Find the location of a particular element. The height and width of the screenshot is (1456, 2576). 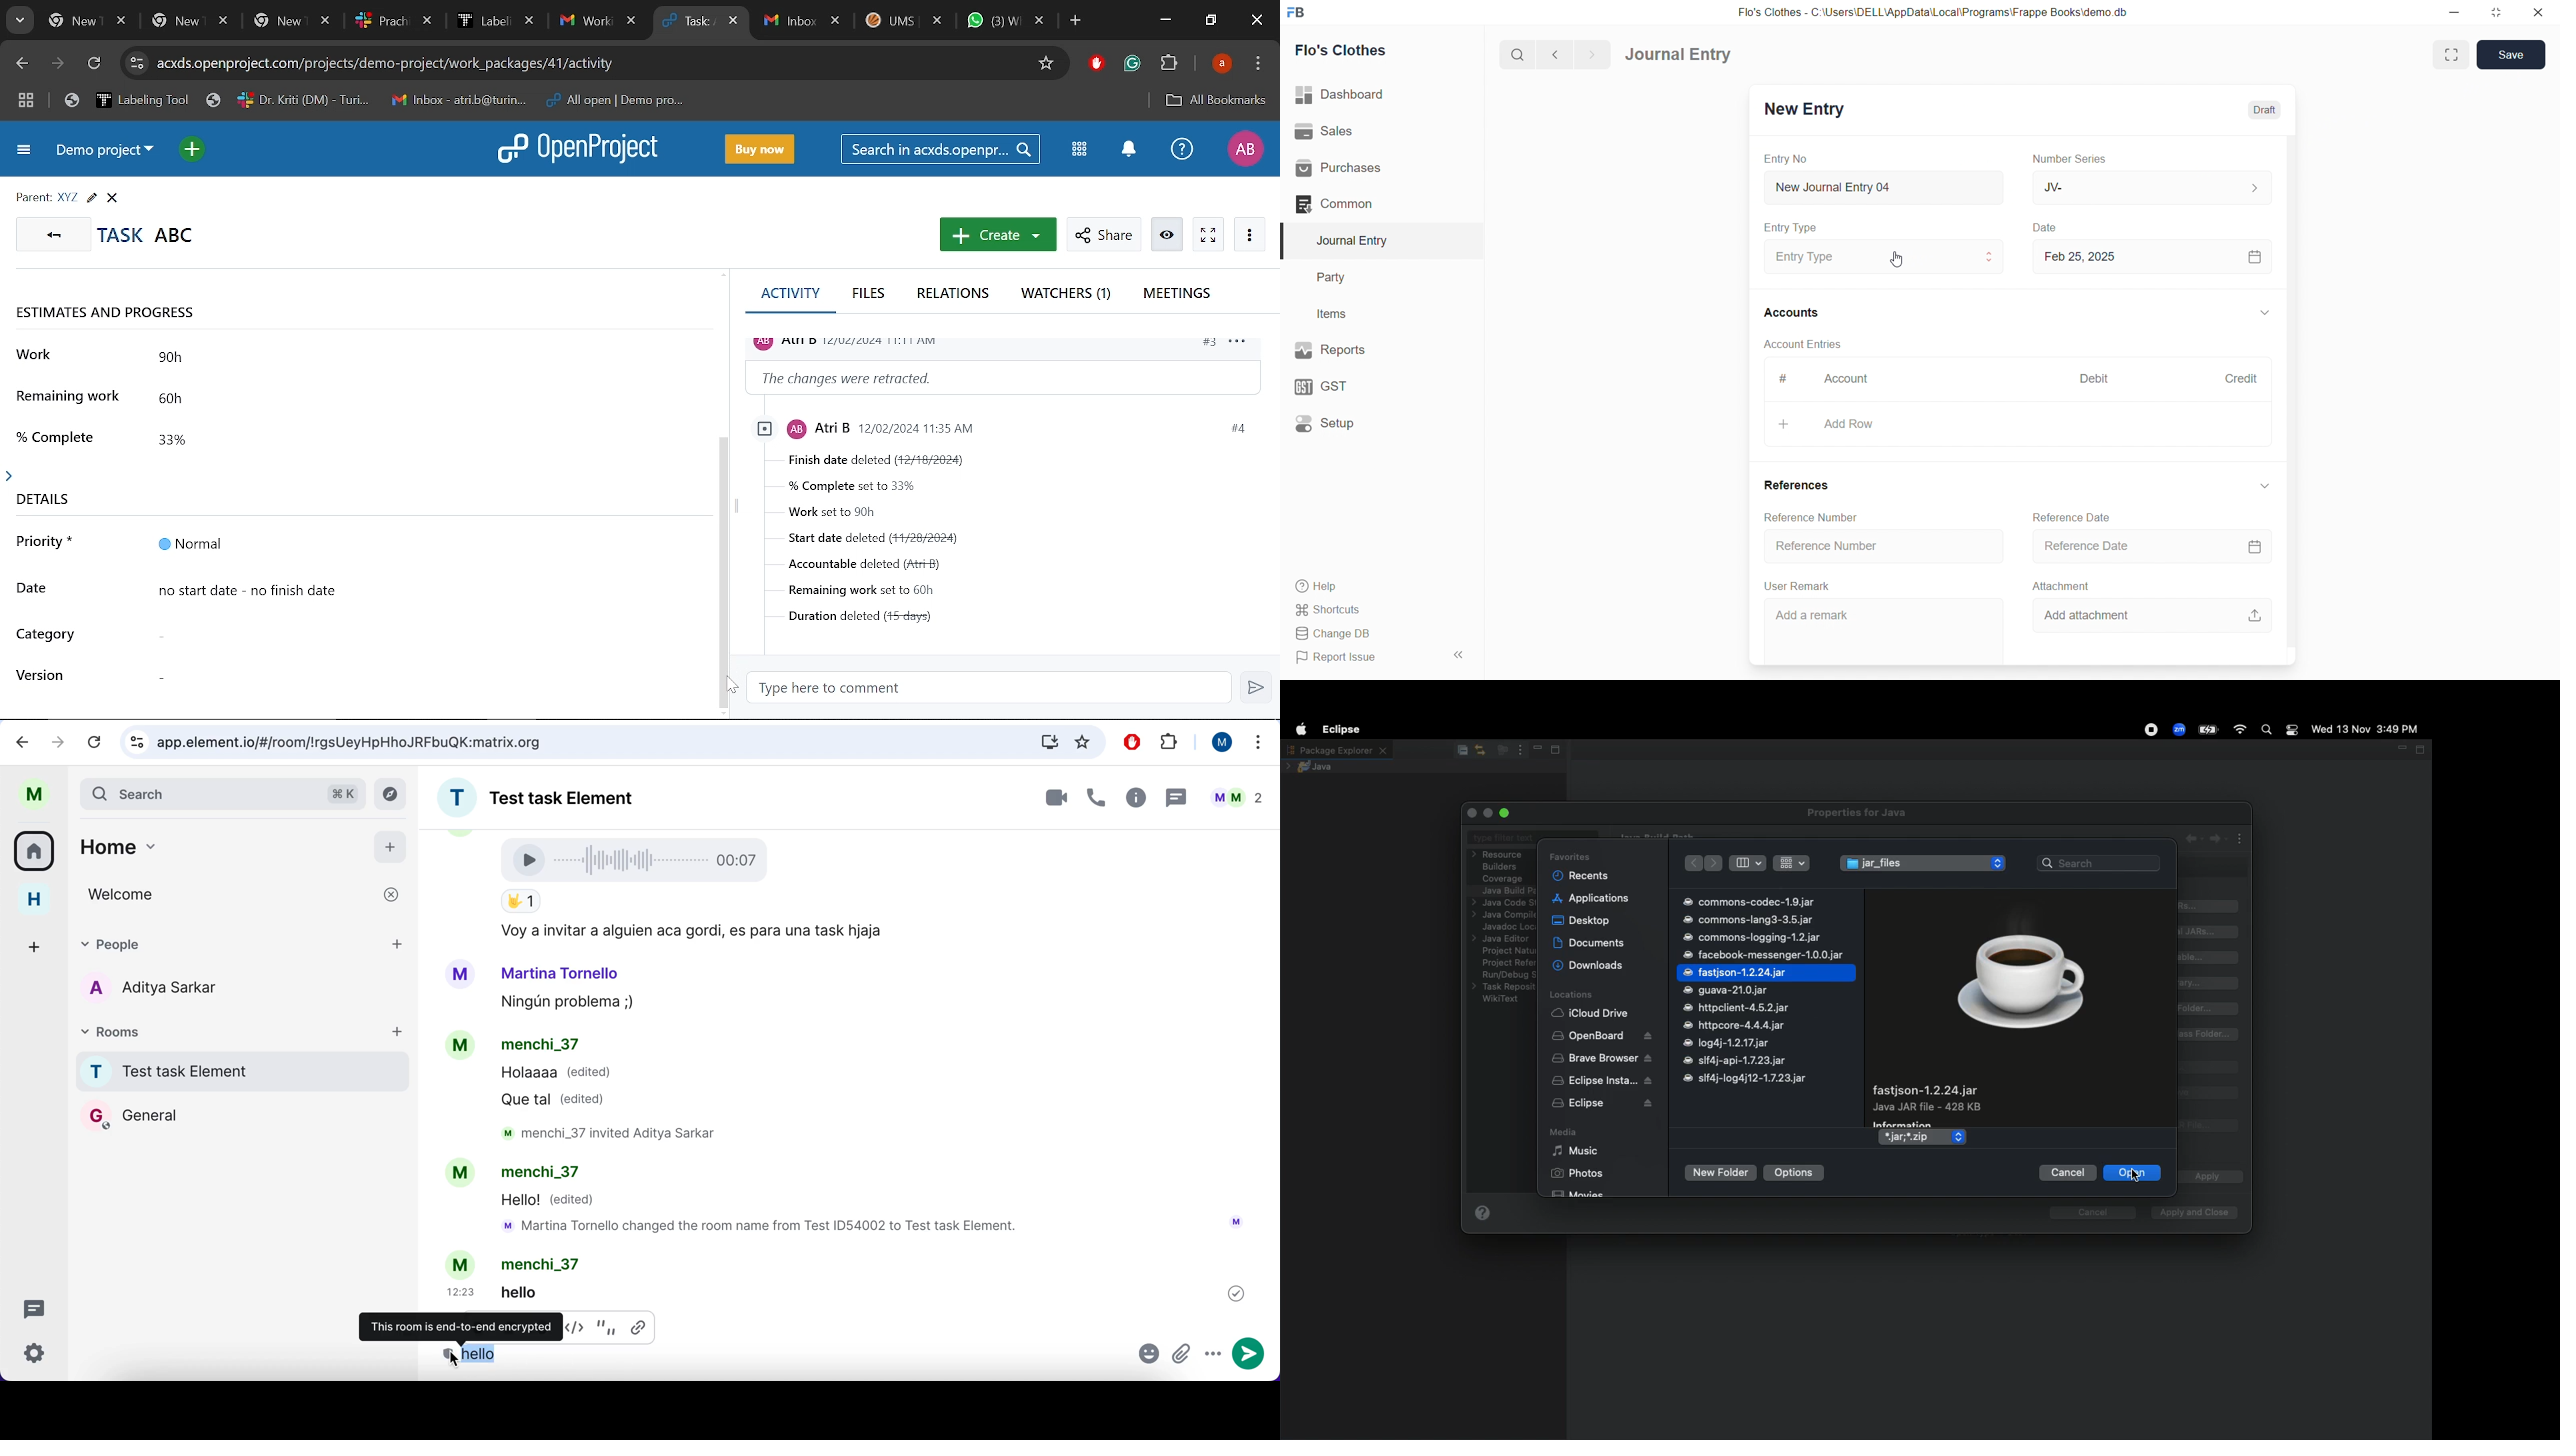

Dashboard is located at coordinates (1378, 95).